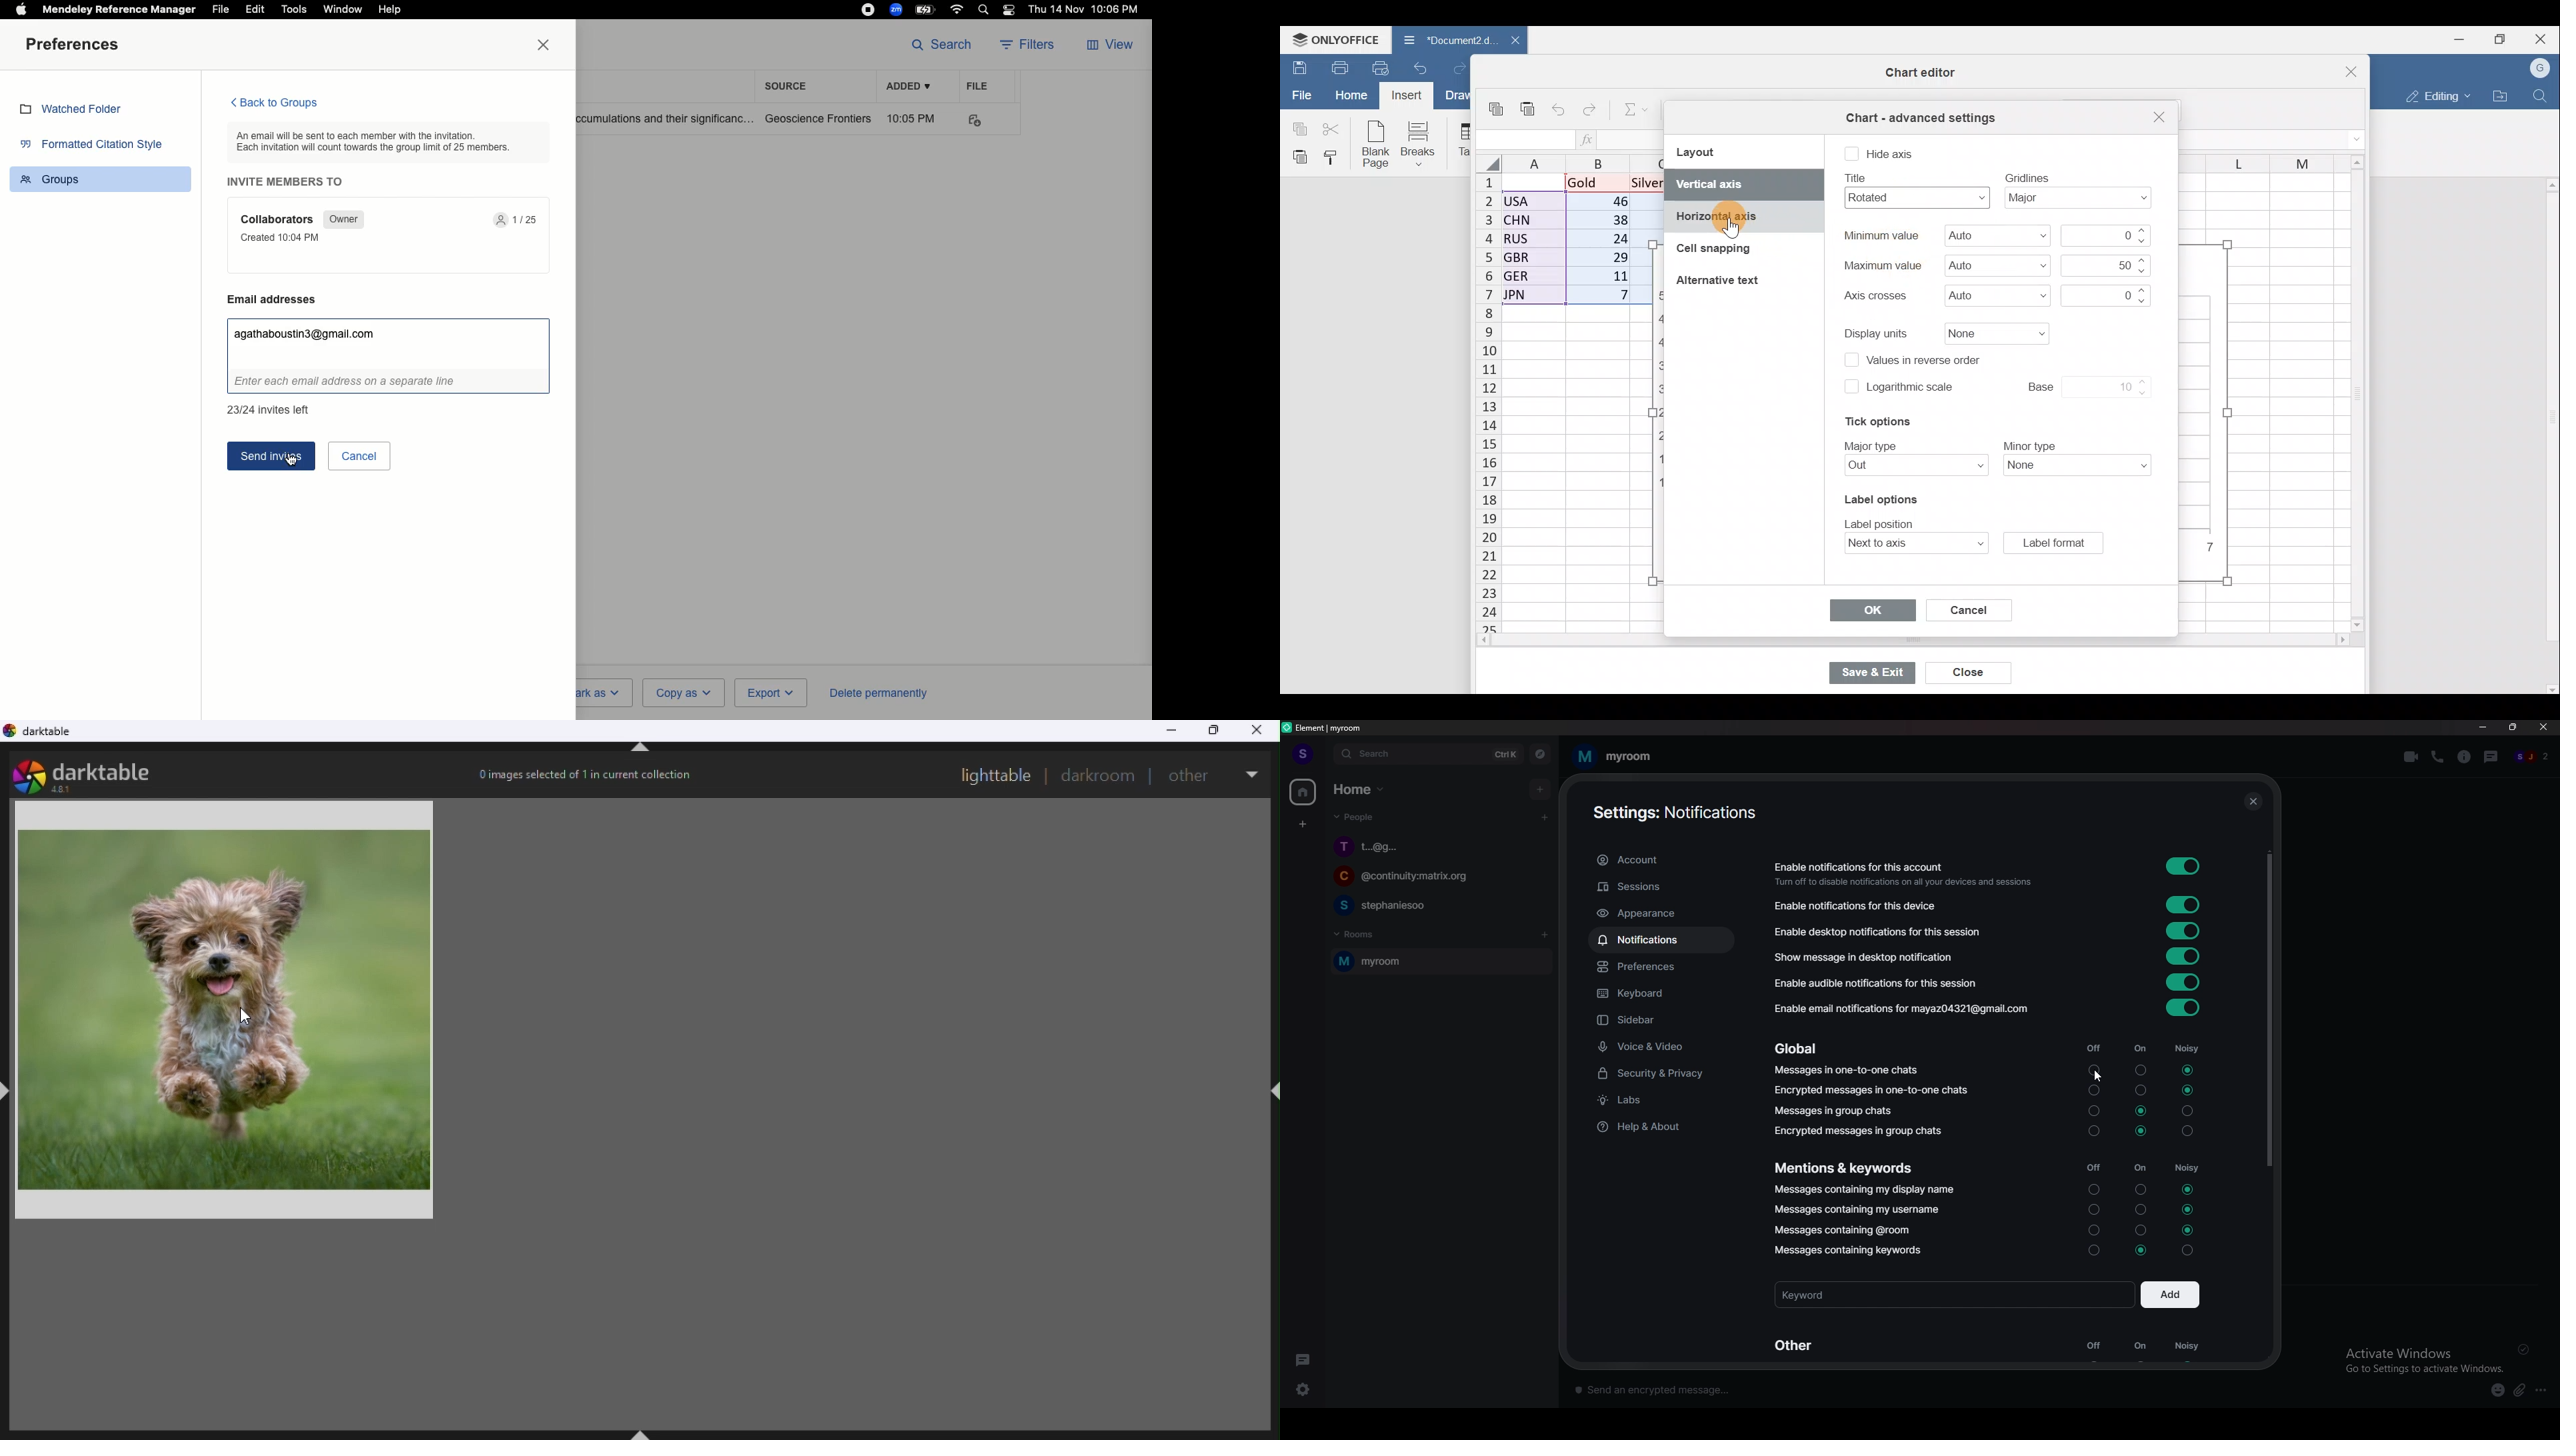  I want to click on create a space, so click(1303, 825).